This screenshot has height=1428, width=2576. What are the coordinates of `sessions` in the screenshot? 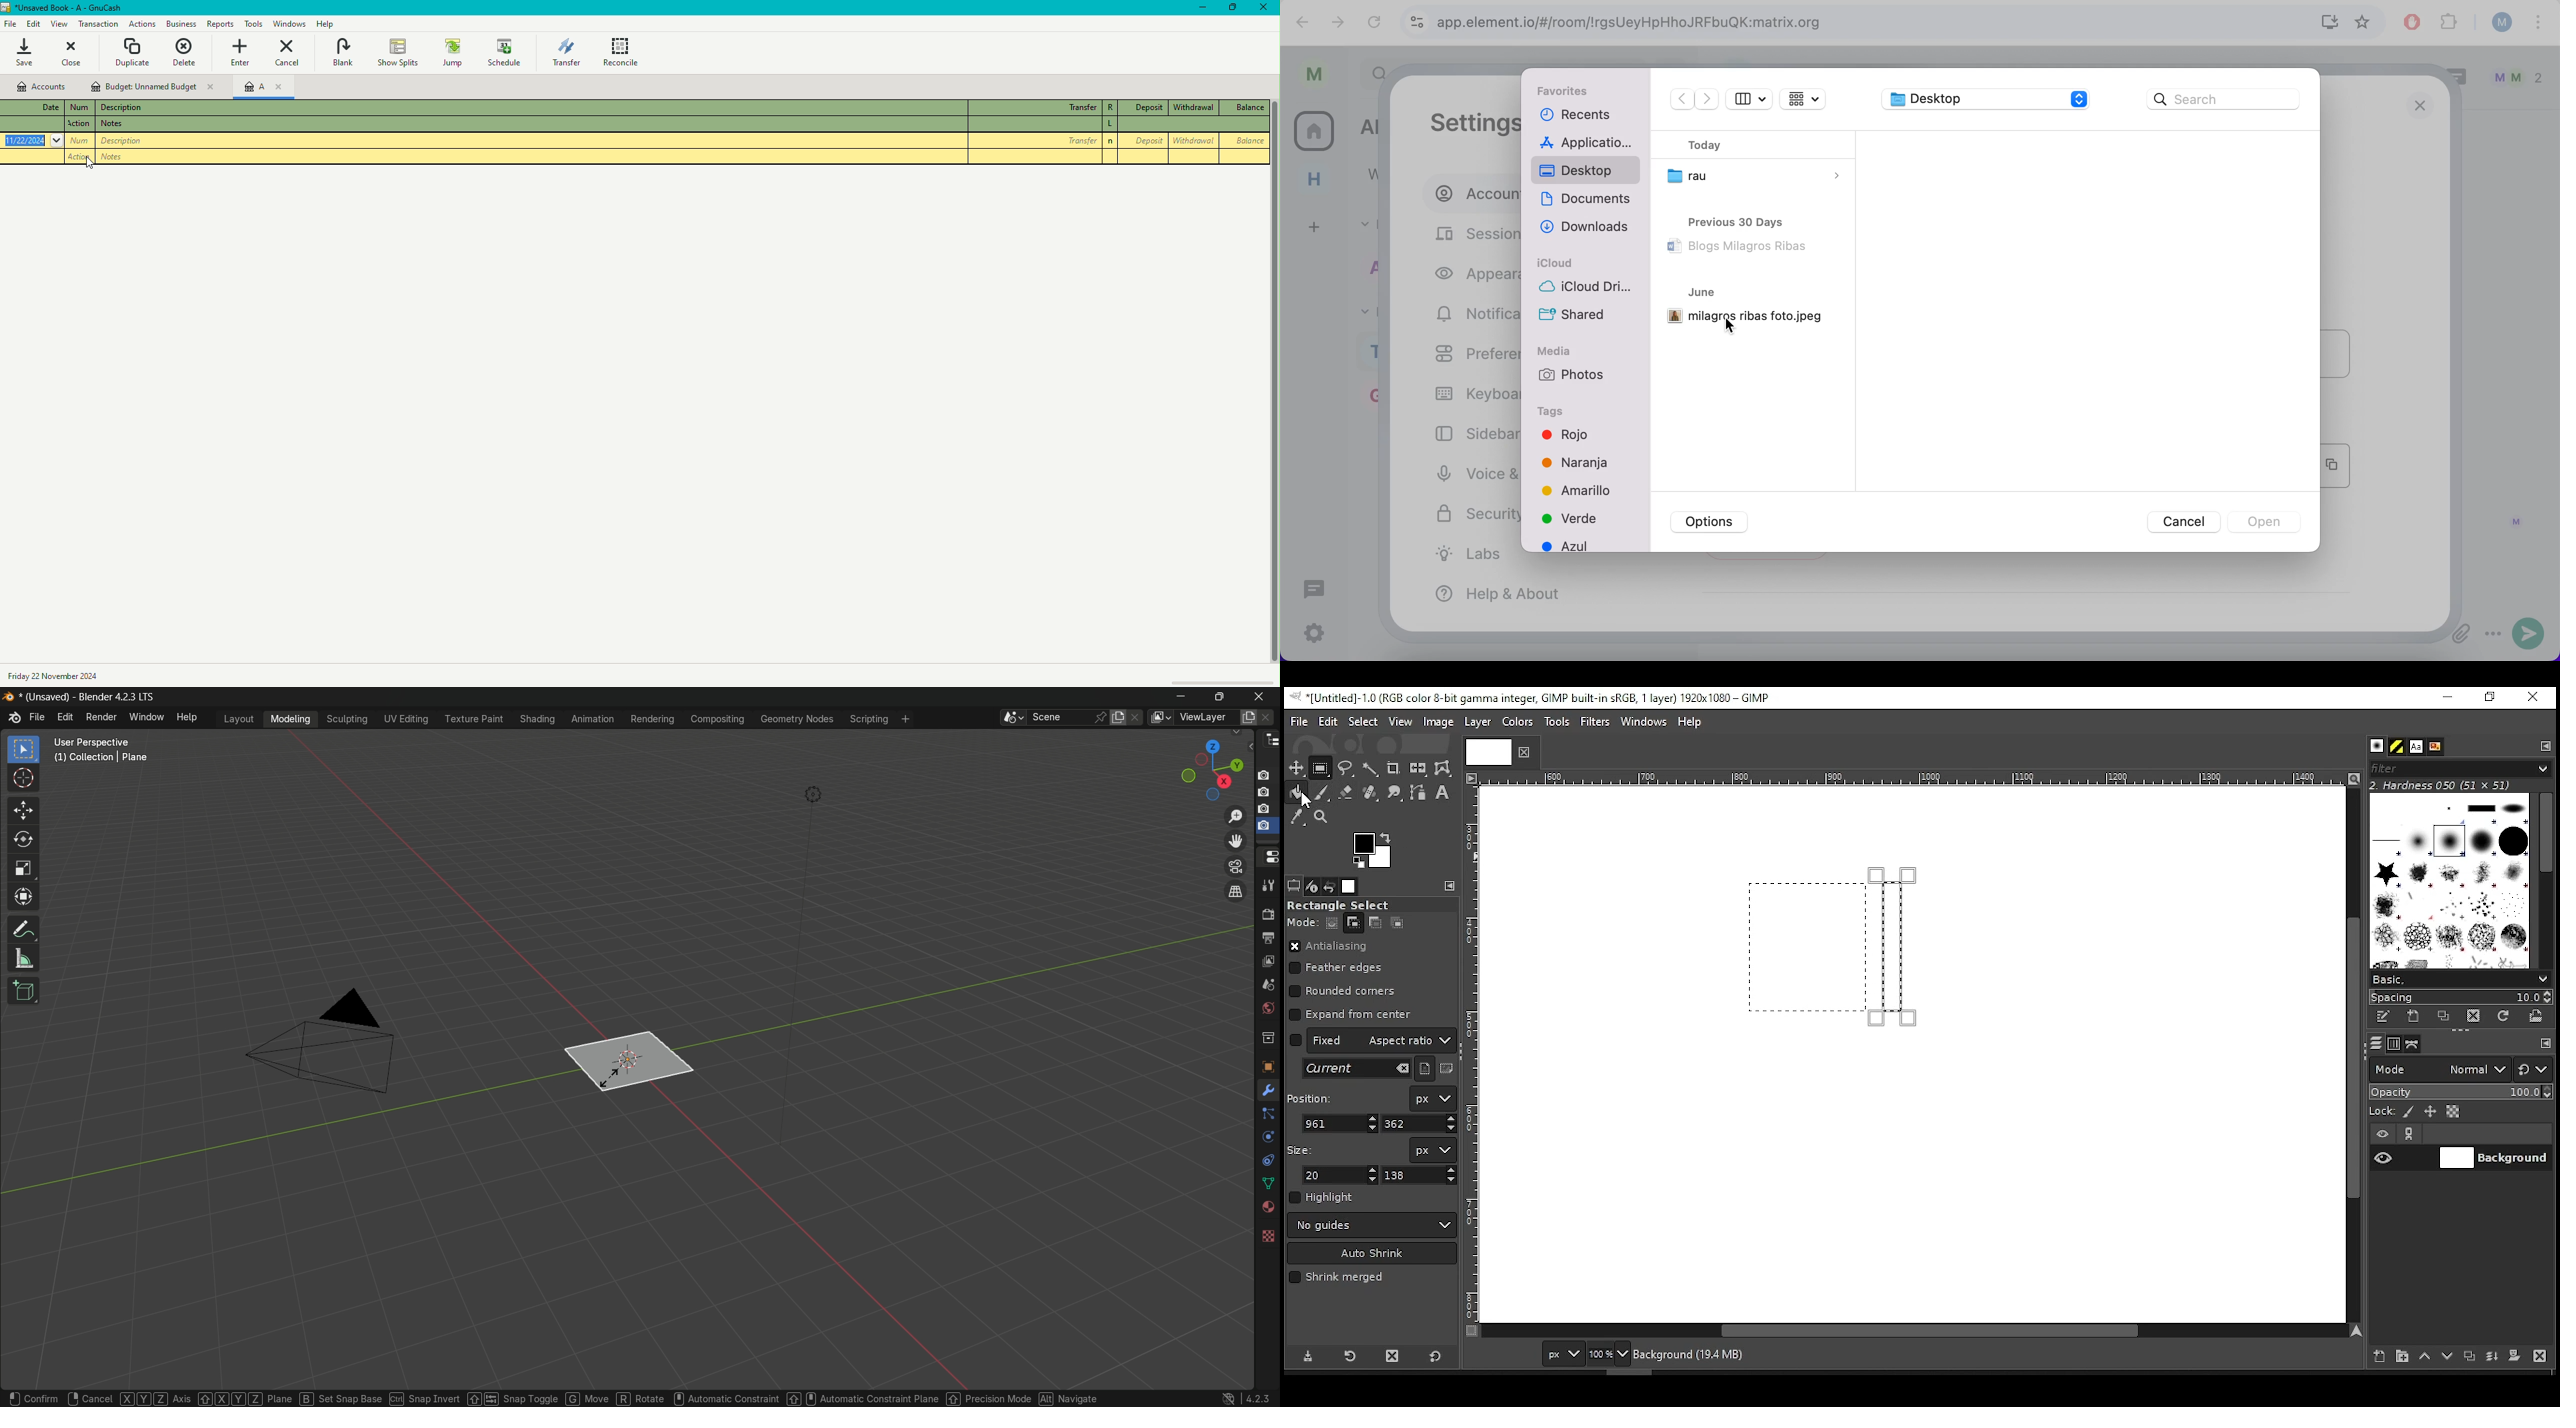 It's located at (1470, 236).